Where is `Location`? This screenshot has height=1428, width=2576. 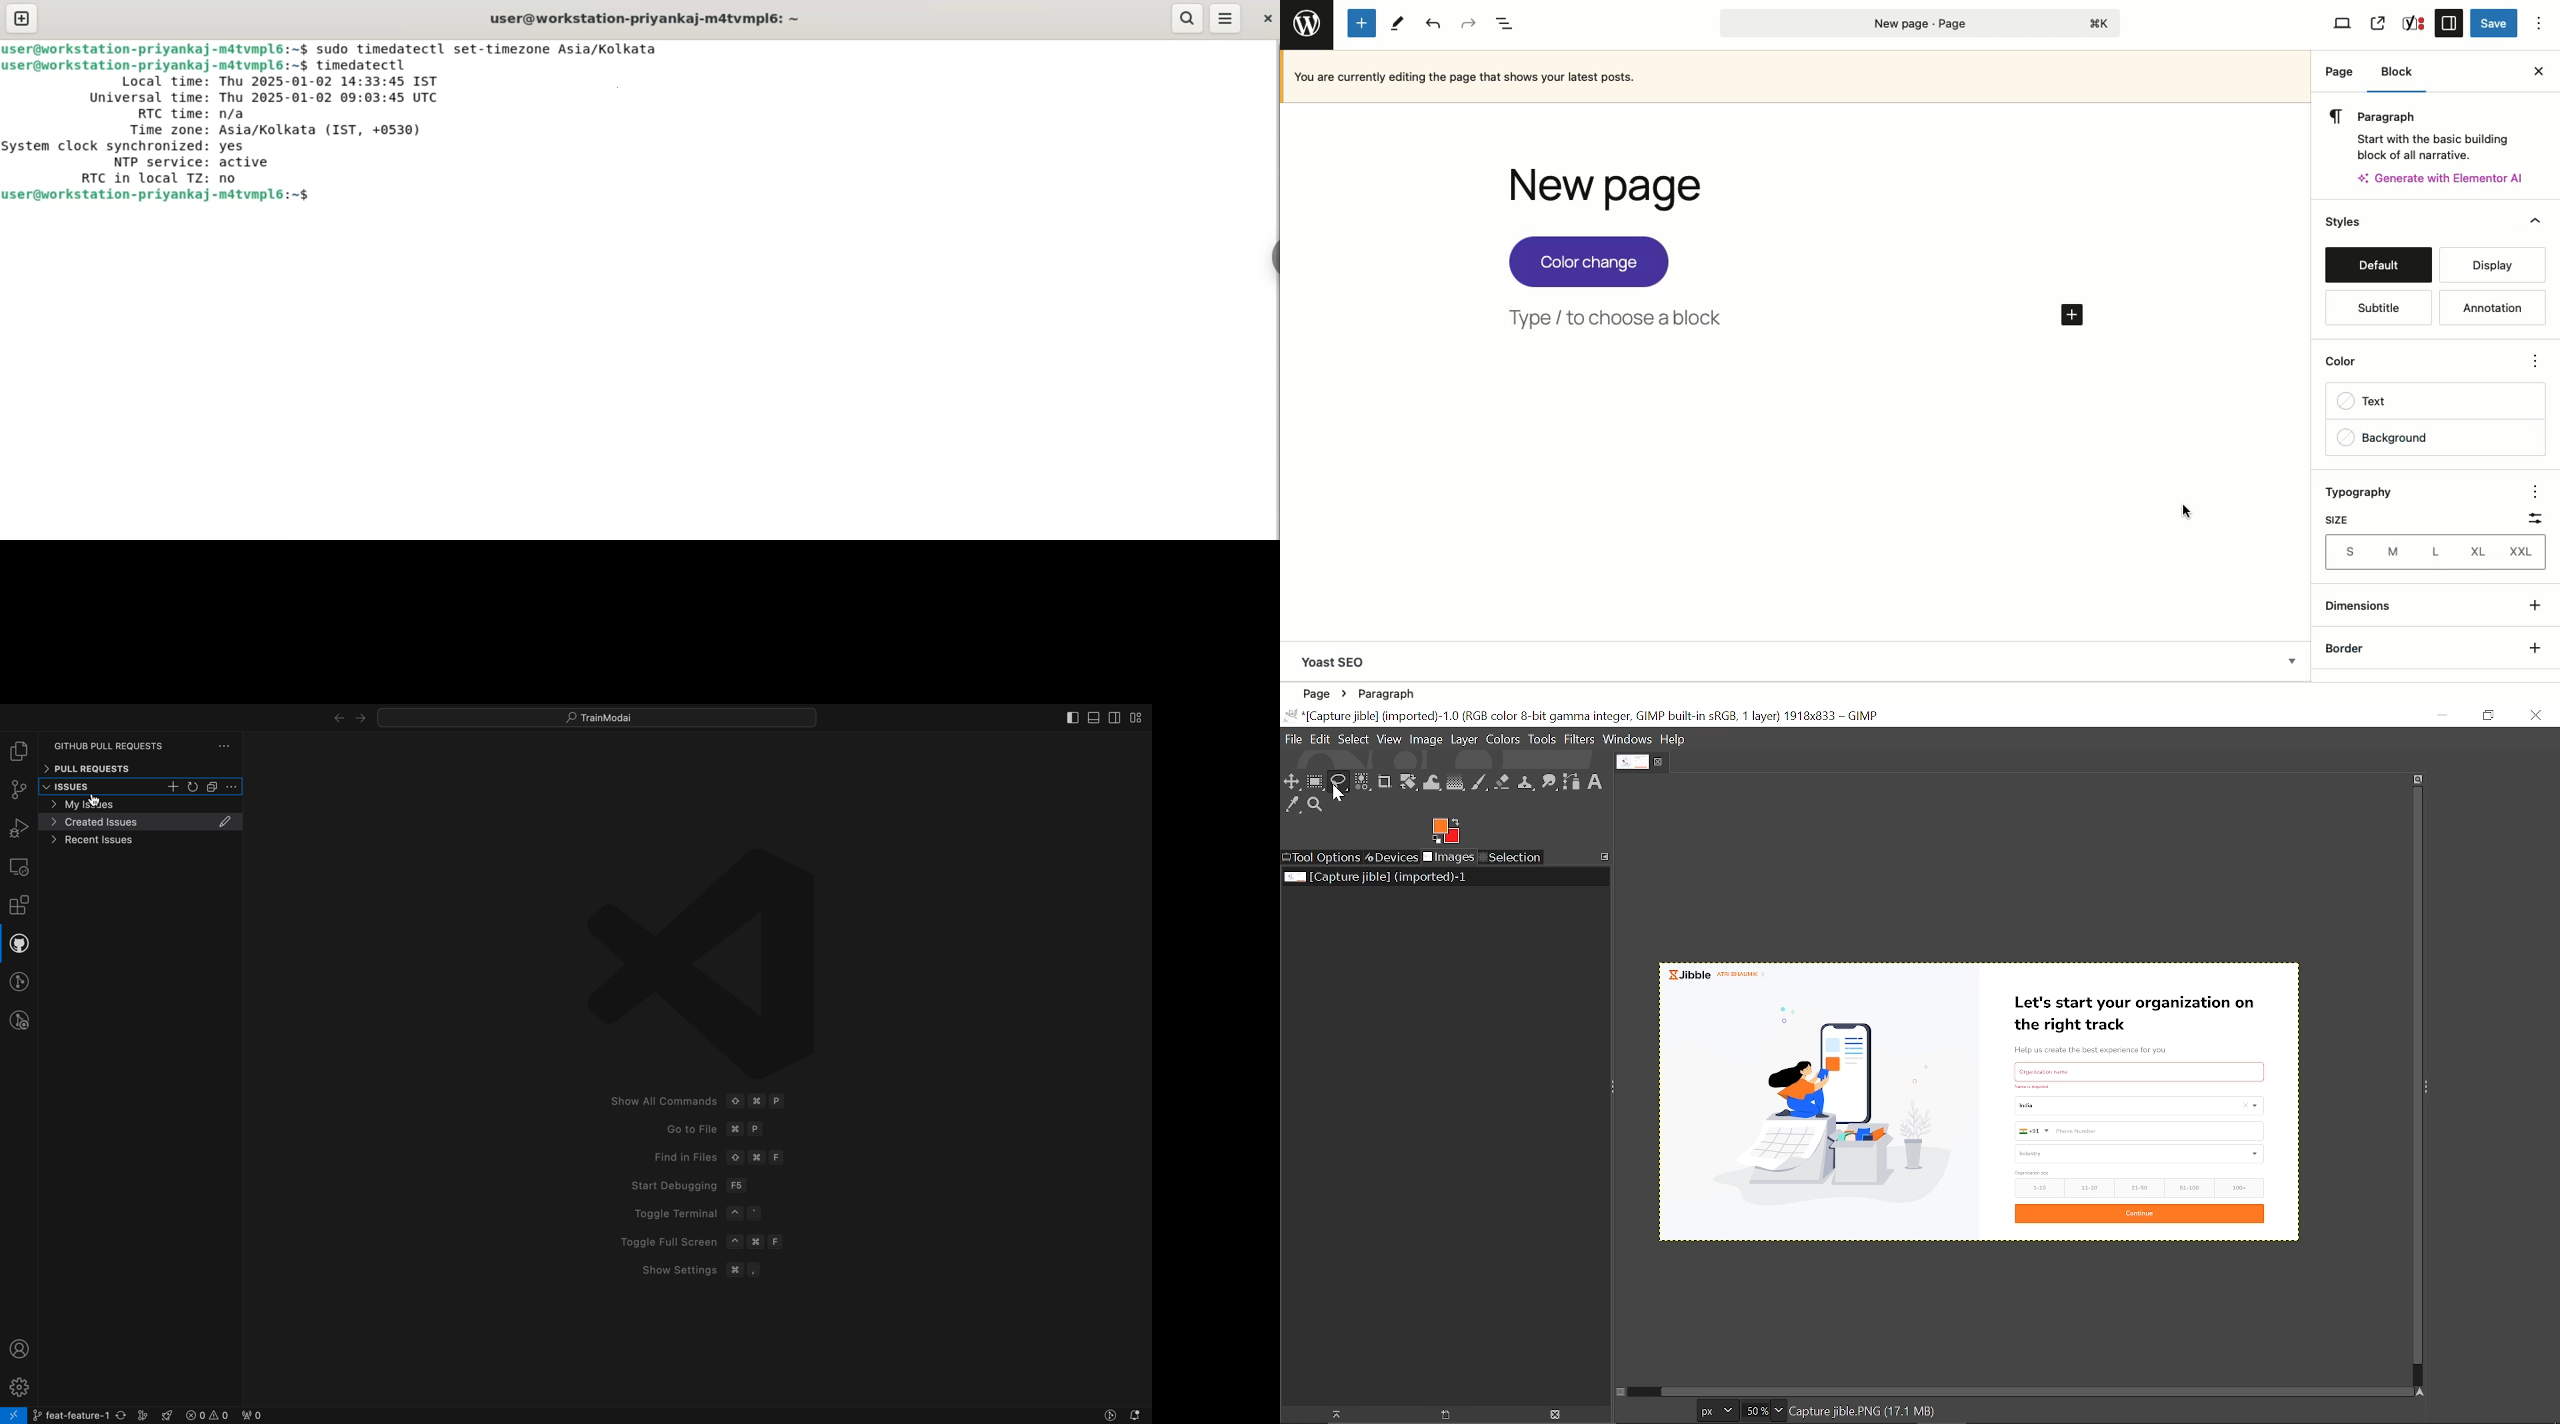
Location is located at coordinates (1796, 692).